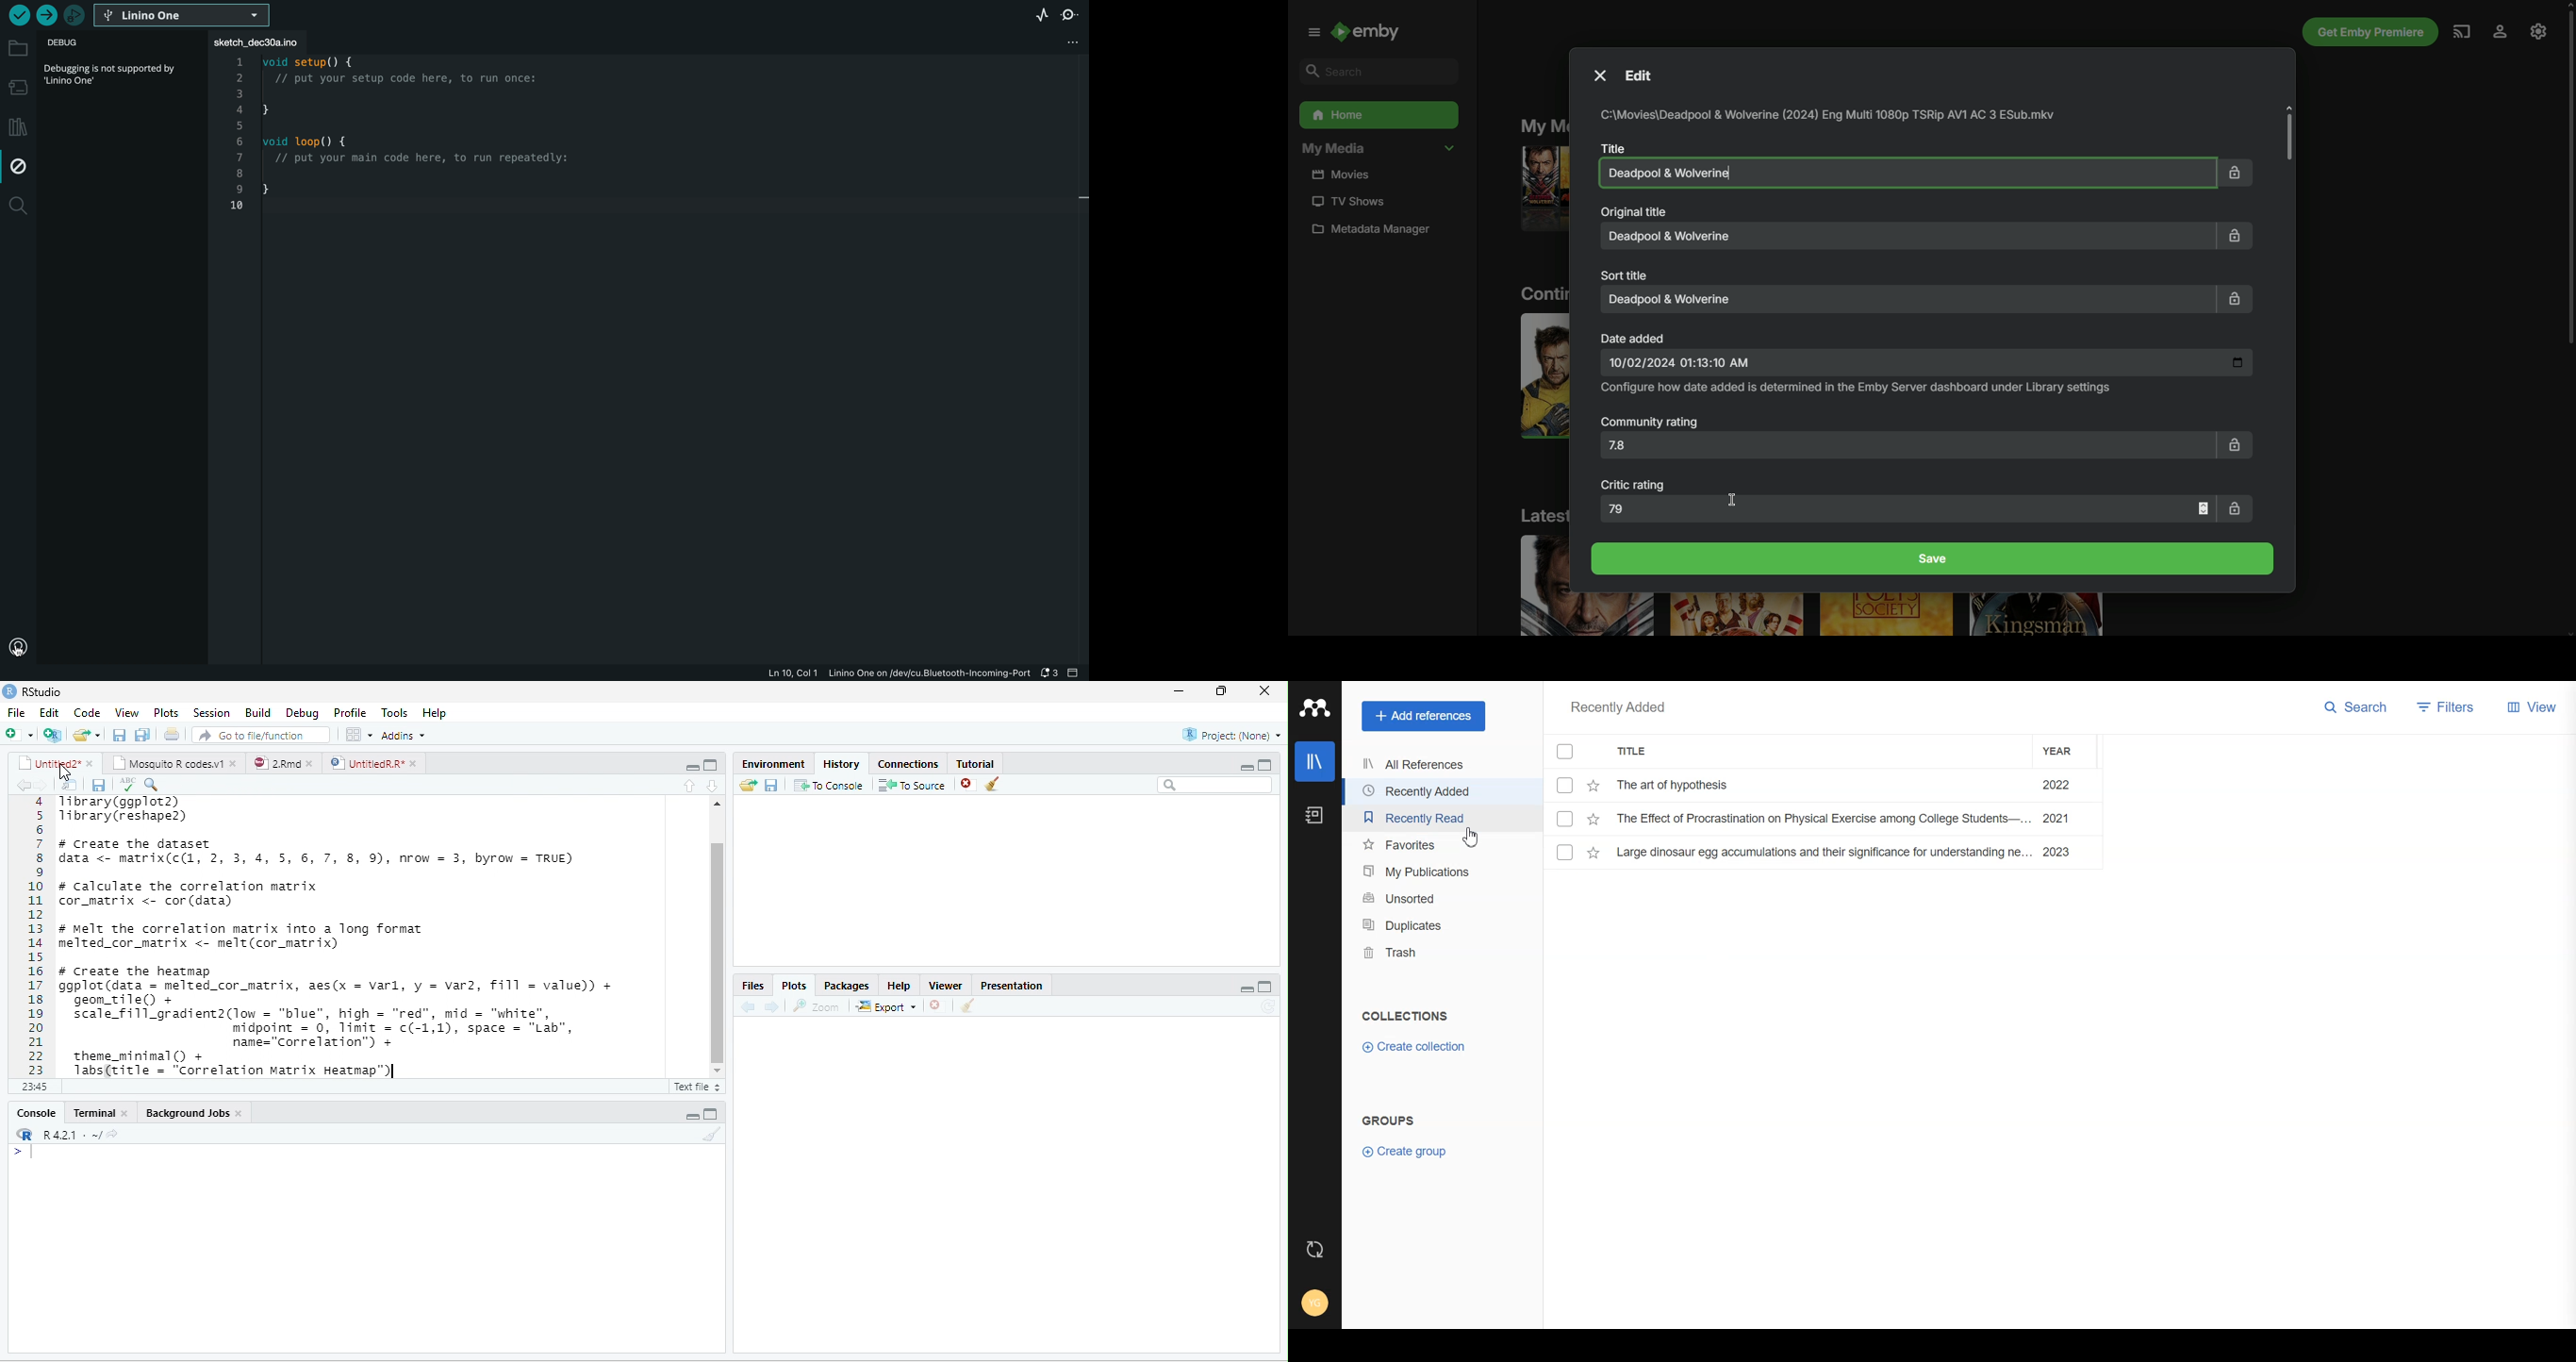 The image size is (2576, 1372). Describe the element at coordinates (897, 985) in the screenshot. I see `help` at that location.